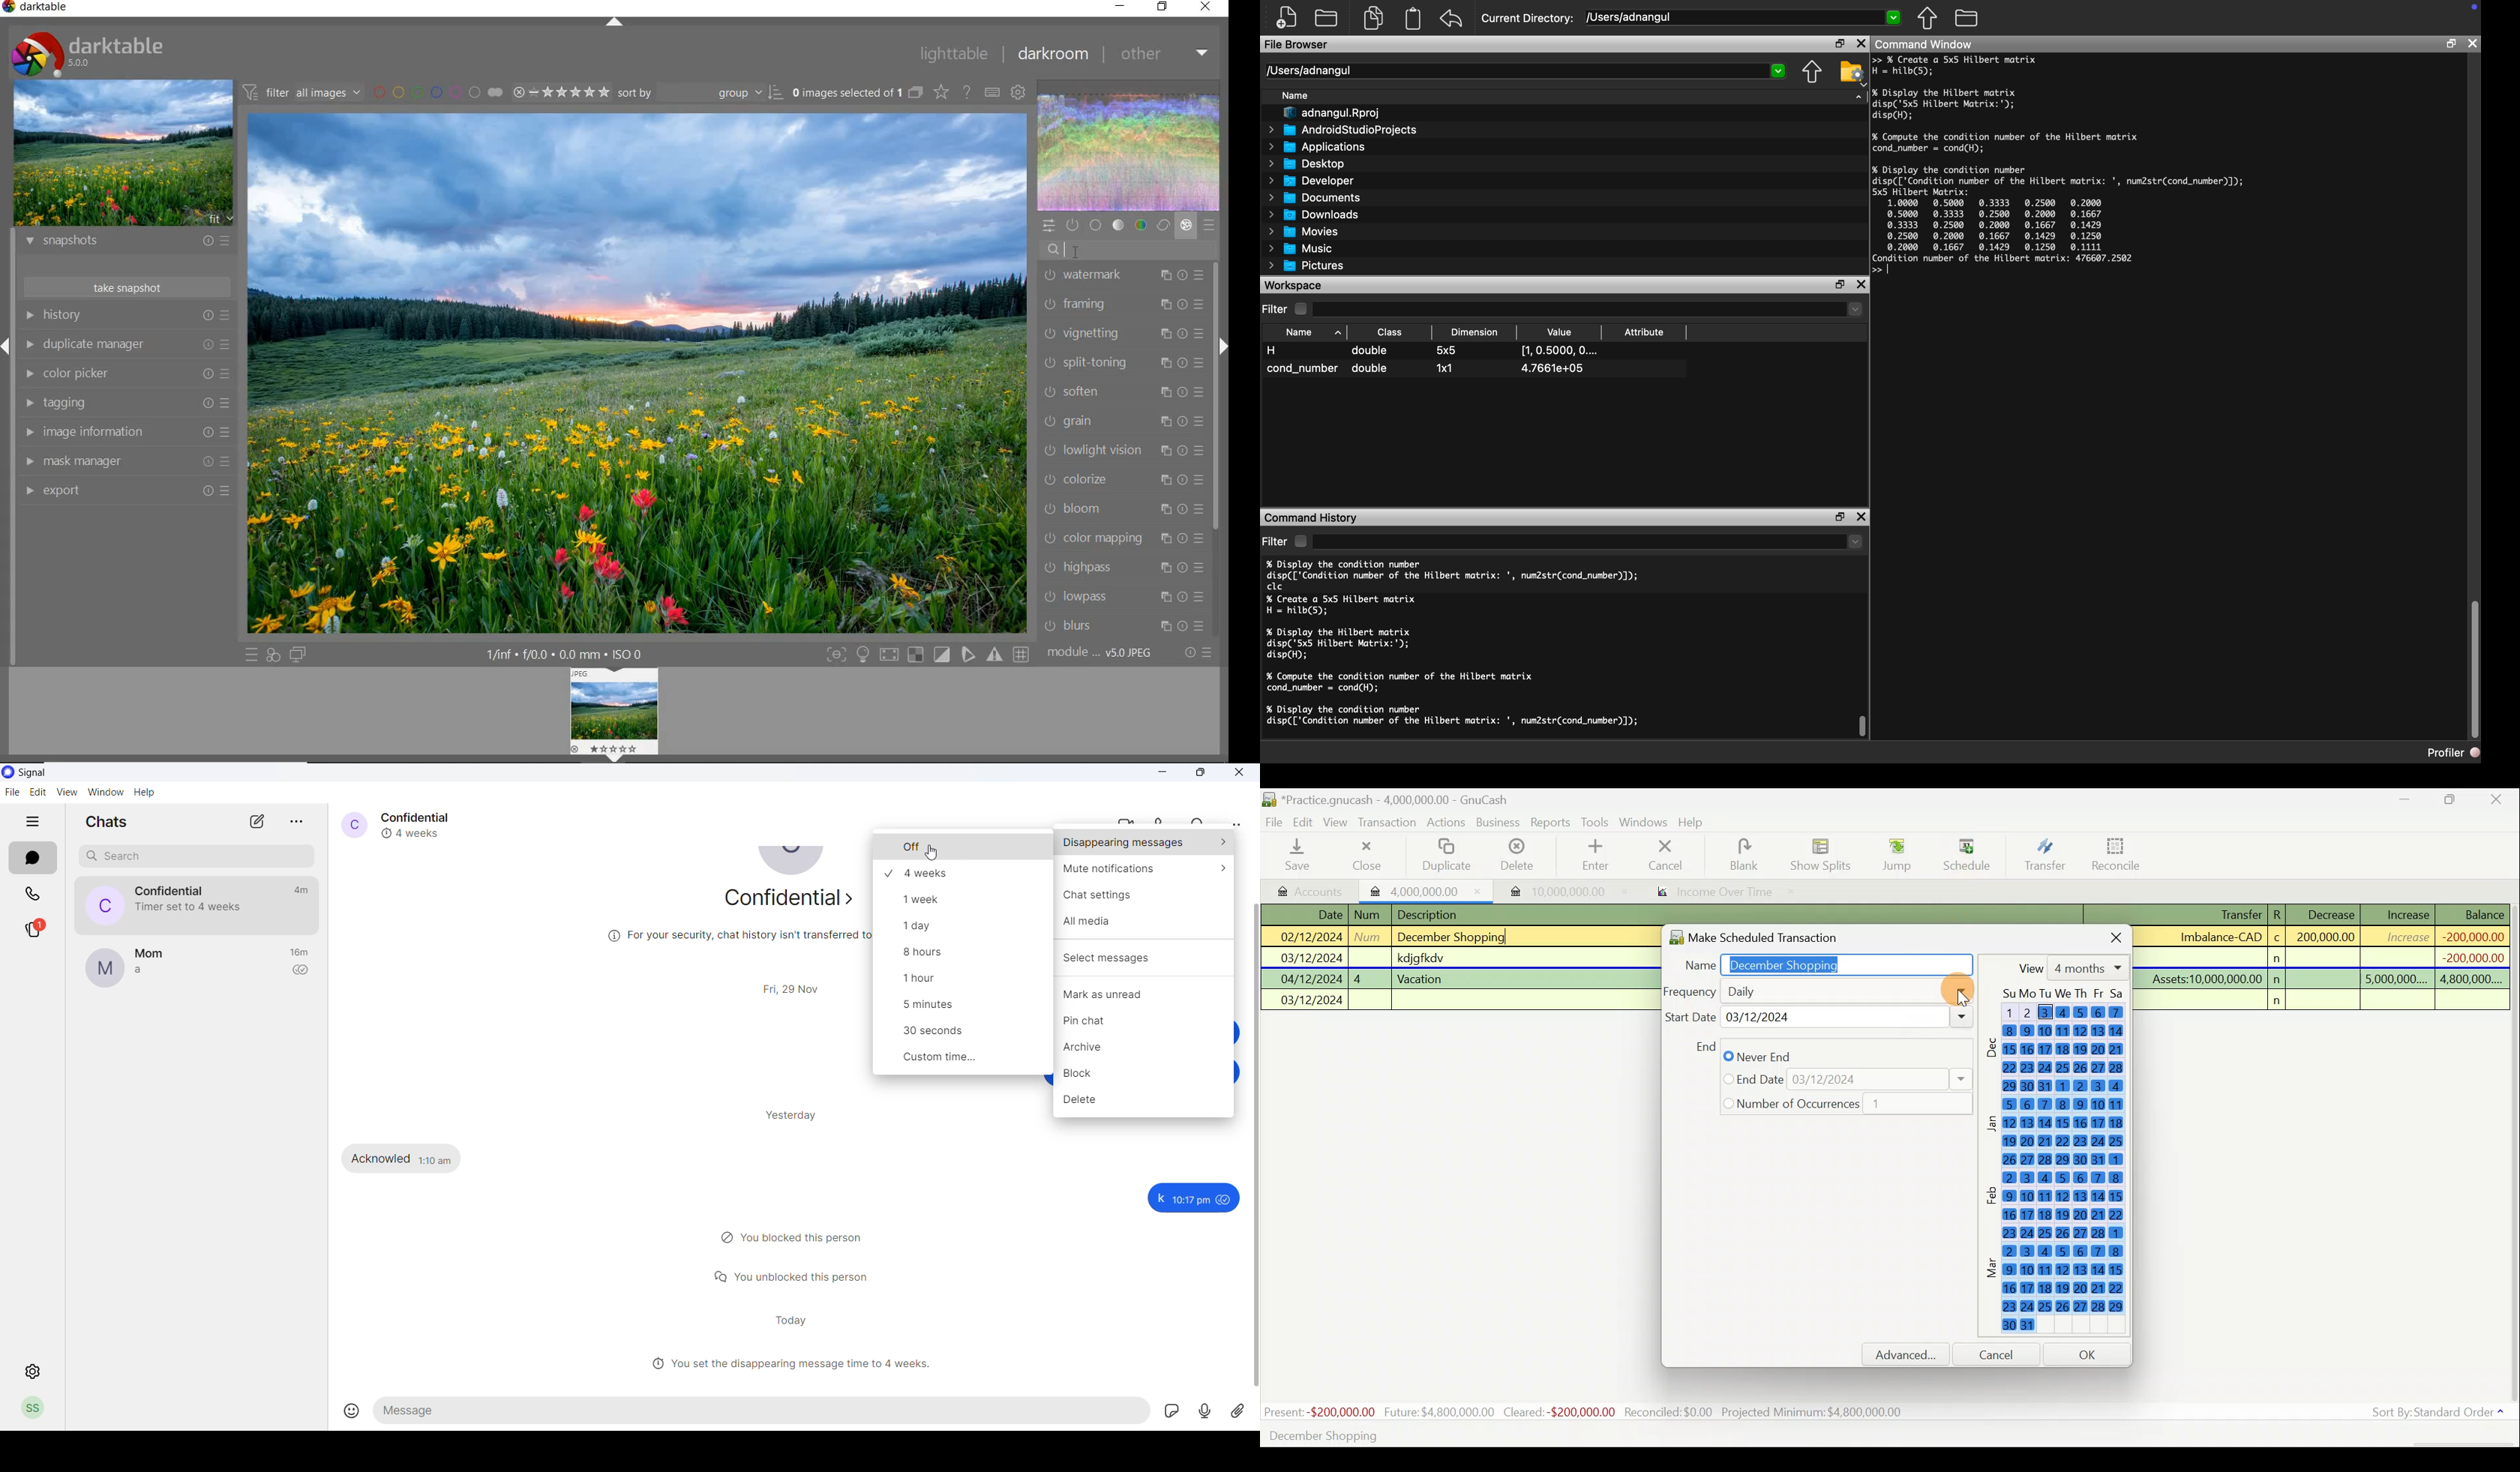 The image size is (2520, 1484). I want to click on quick access panel, so click(1047, 226).